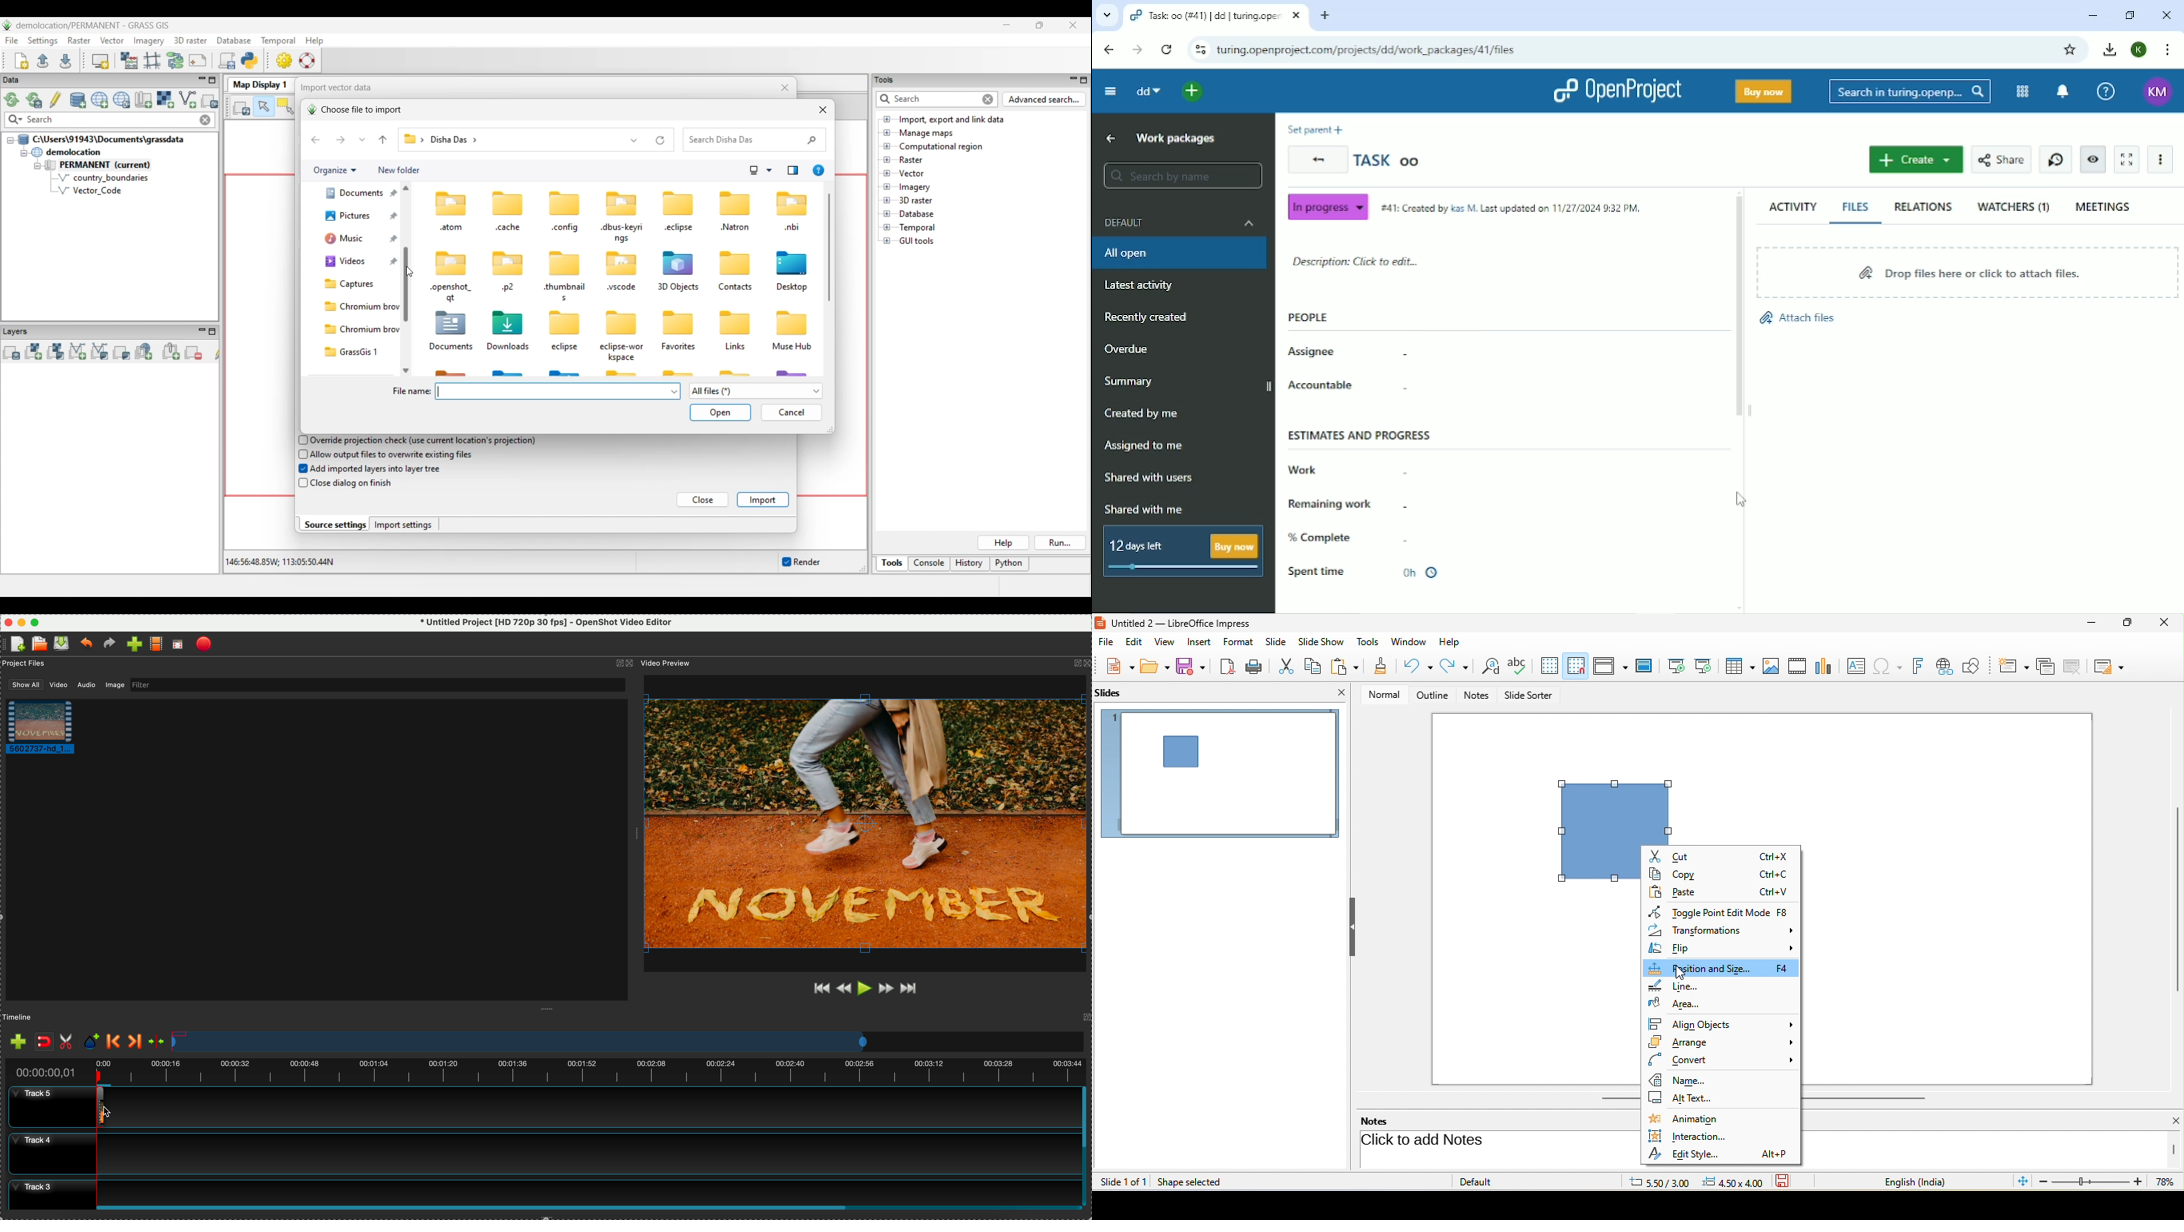 This screenshot has height=1232, width=2184. Describe the element at coordinates (1788, 1182) in the screenshot. I see `save` at that location.